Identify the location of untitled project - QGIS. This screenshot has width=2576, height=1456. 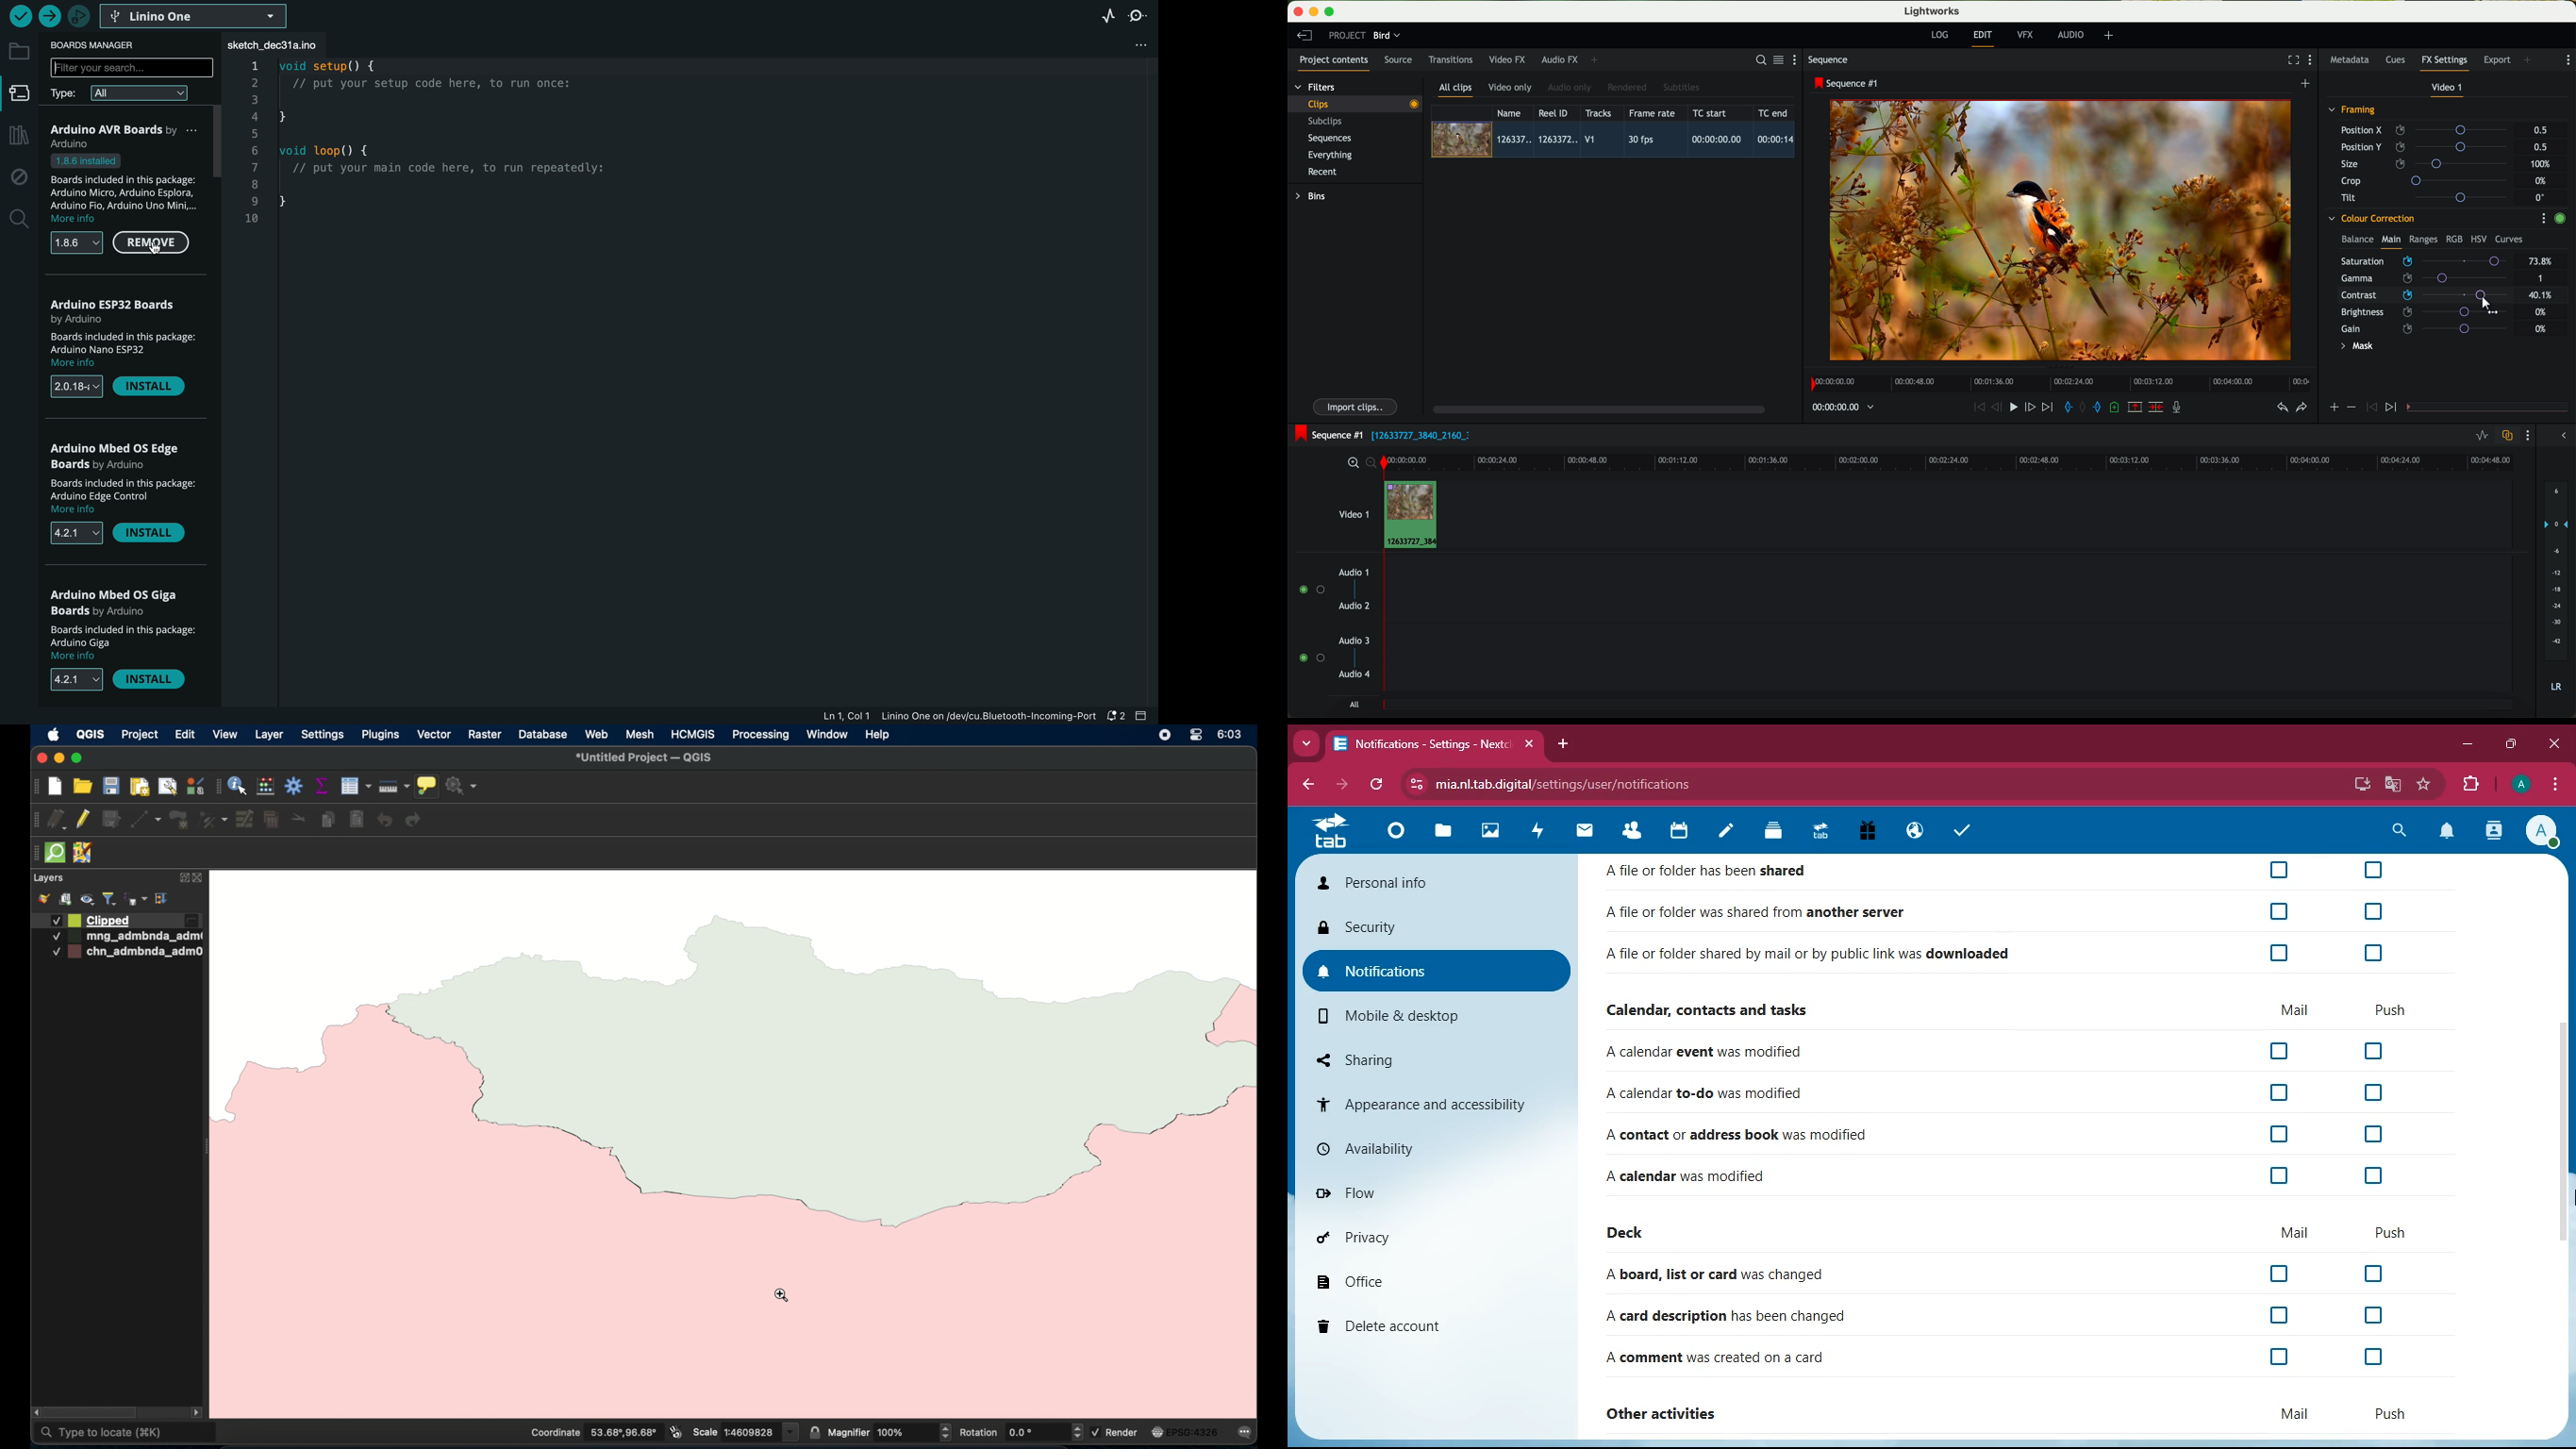
(643, 759).